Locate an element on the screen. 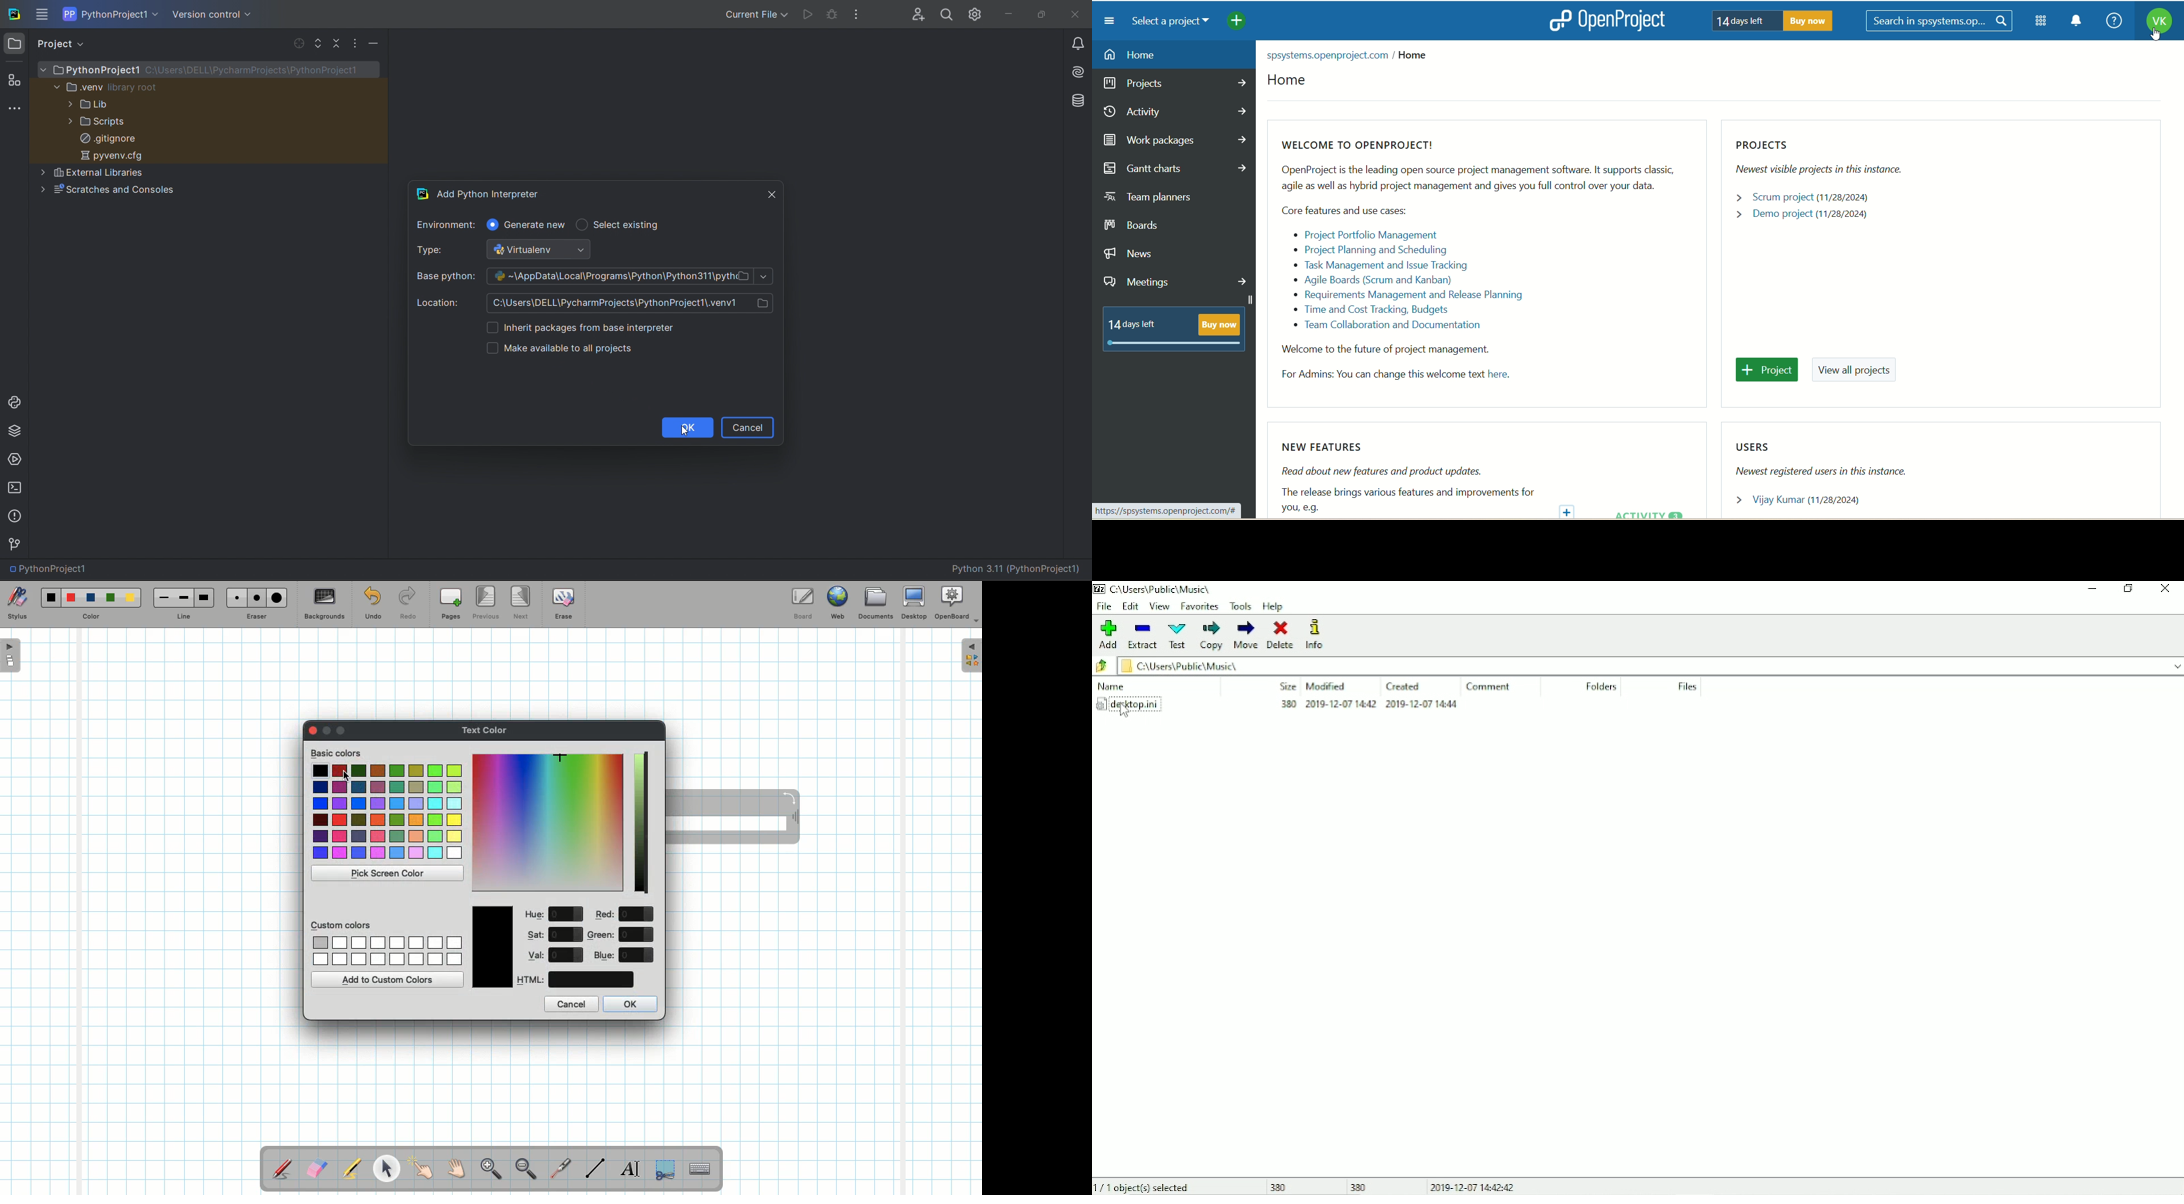 This screenshot has height=1204, width=2184. team planners is located at coordinates (1162, 200).